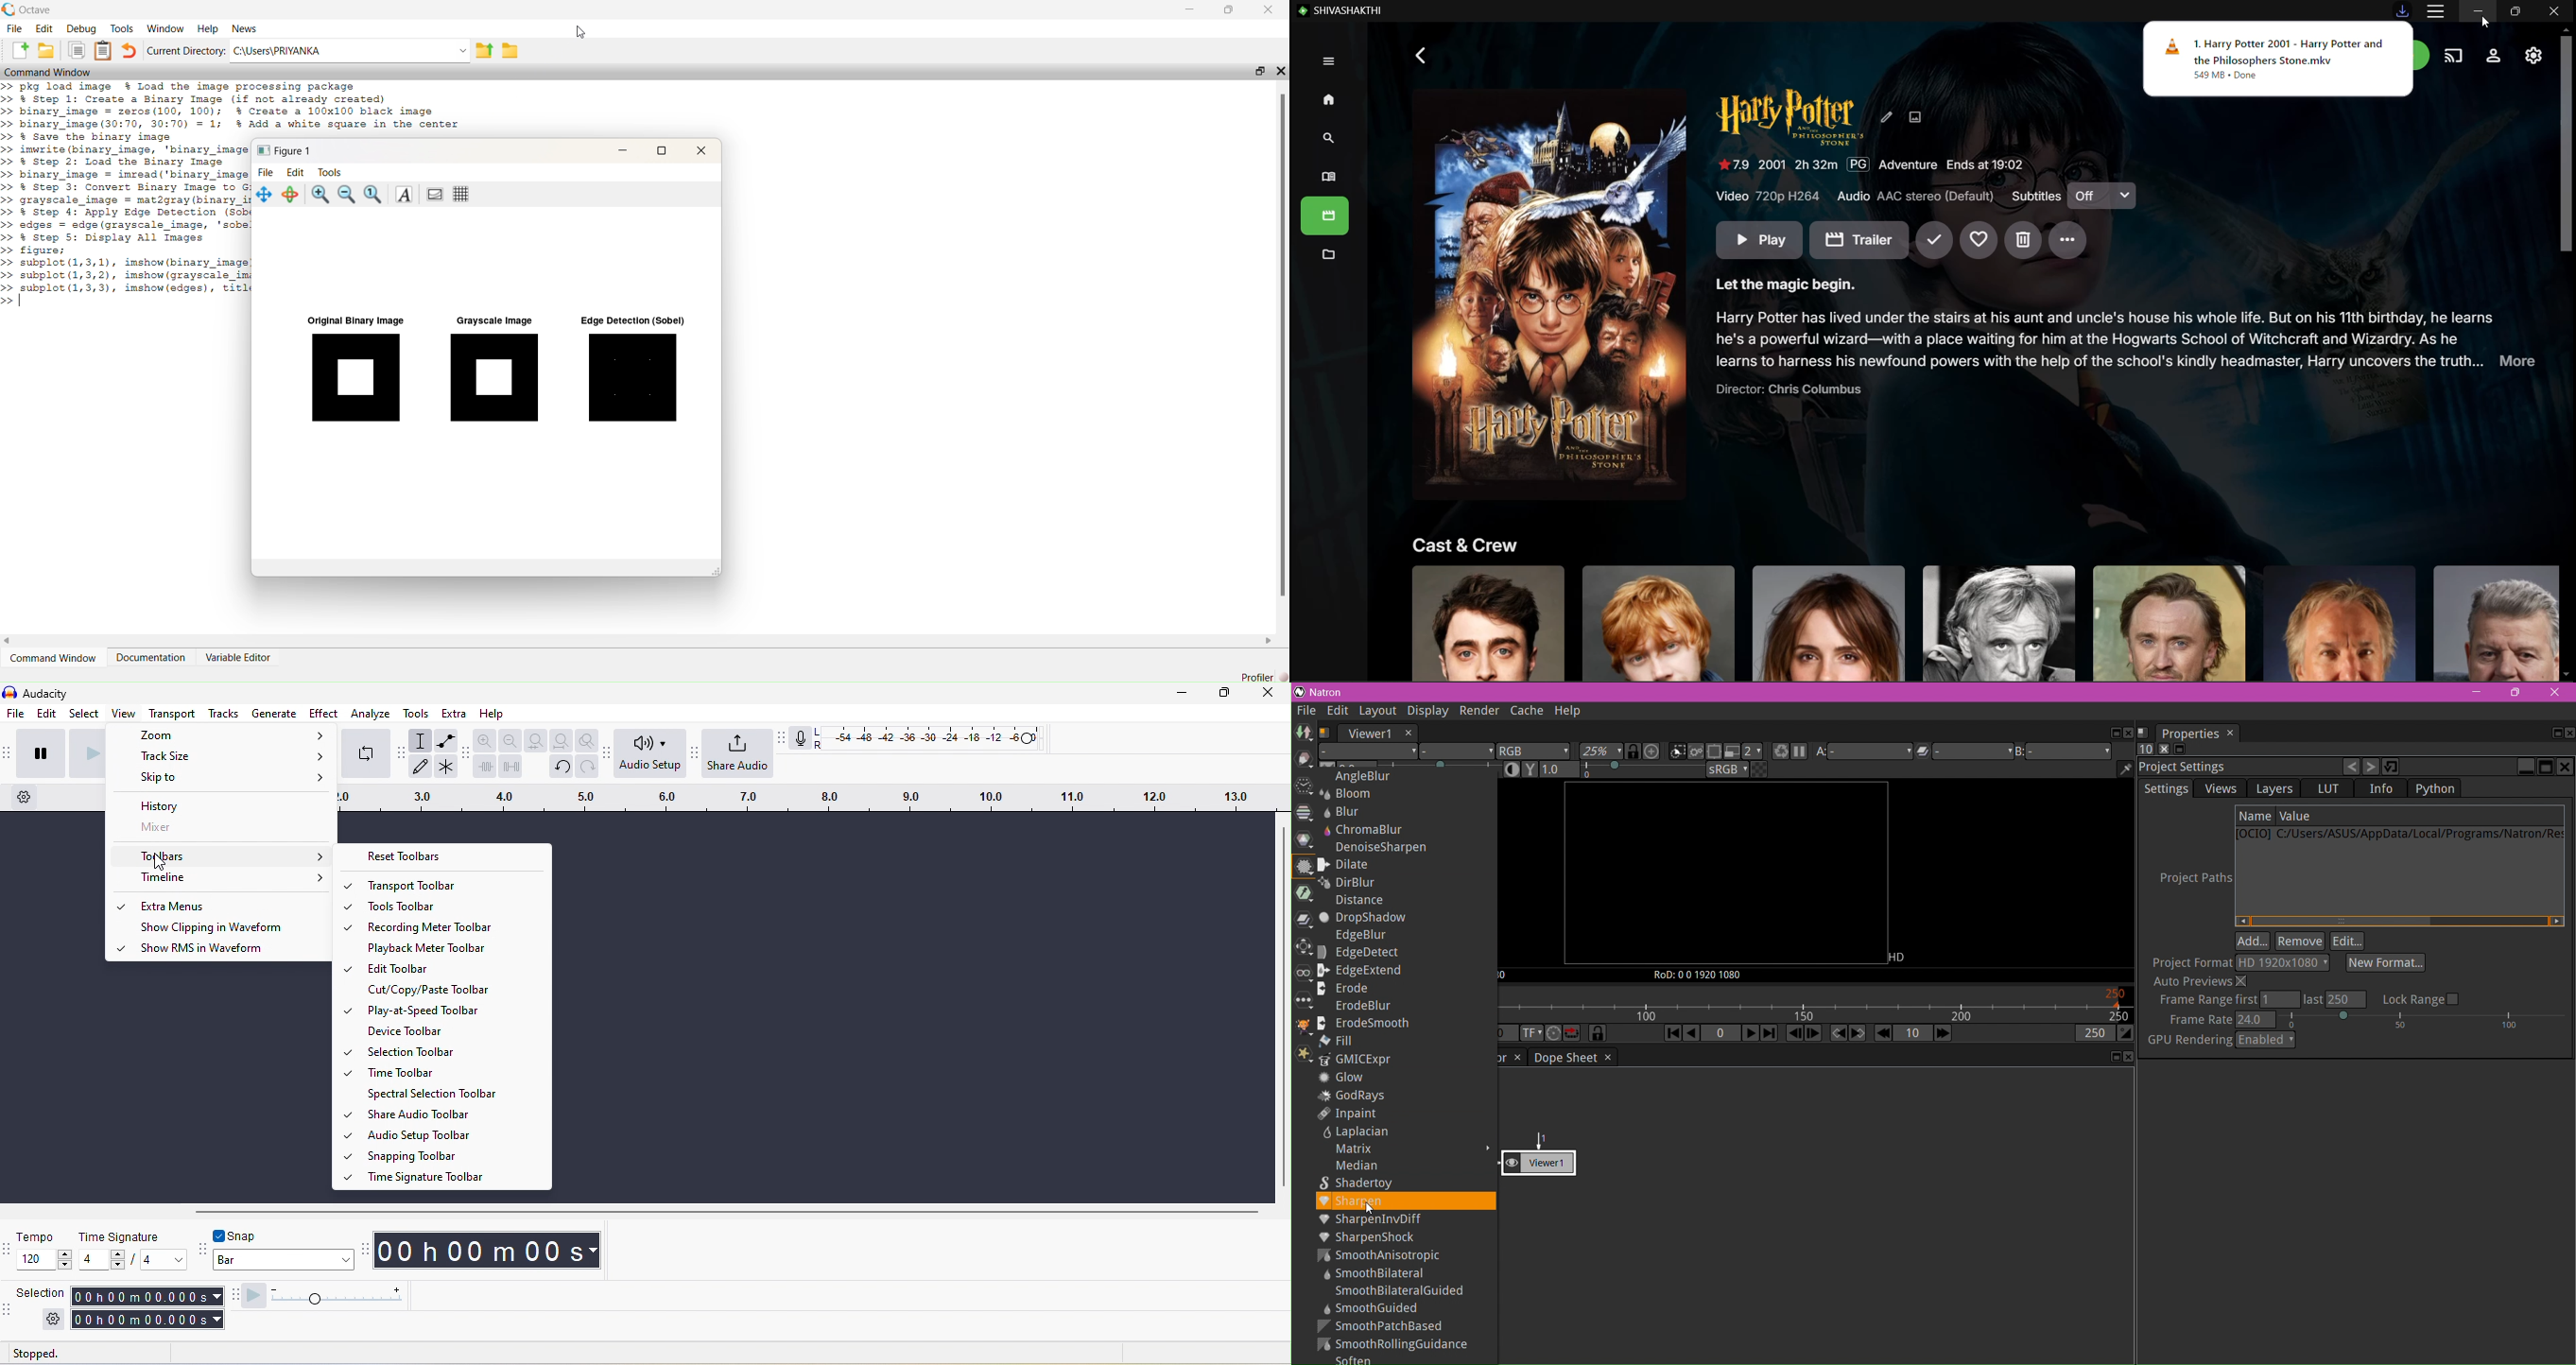 This screenshot has height=1372, width=2576. What do you see at coordinates (454, 1094) in the screenshot?
I see `Spectral selection toolbar` at bounding box center [454, 1094].